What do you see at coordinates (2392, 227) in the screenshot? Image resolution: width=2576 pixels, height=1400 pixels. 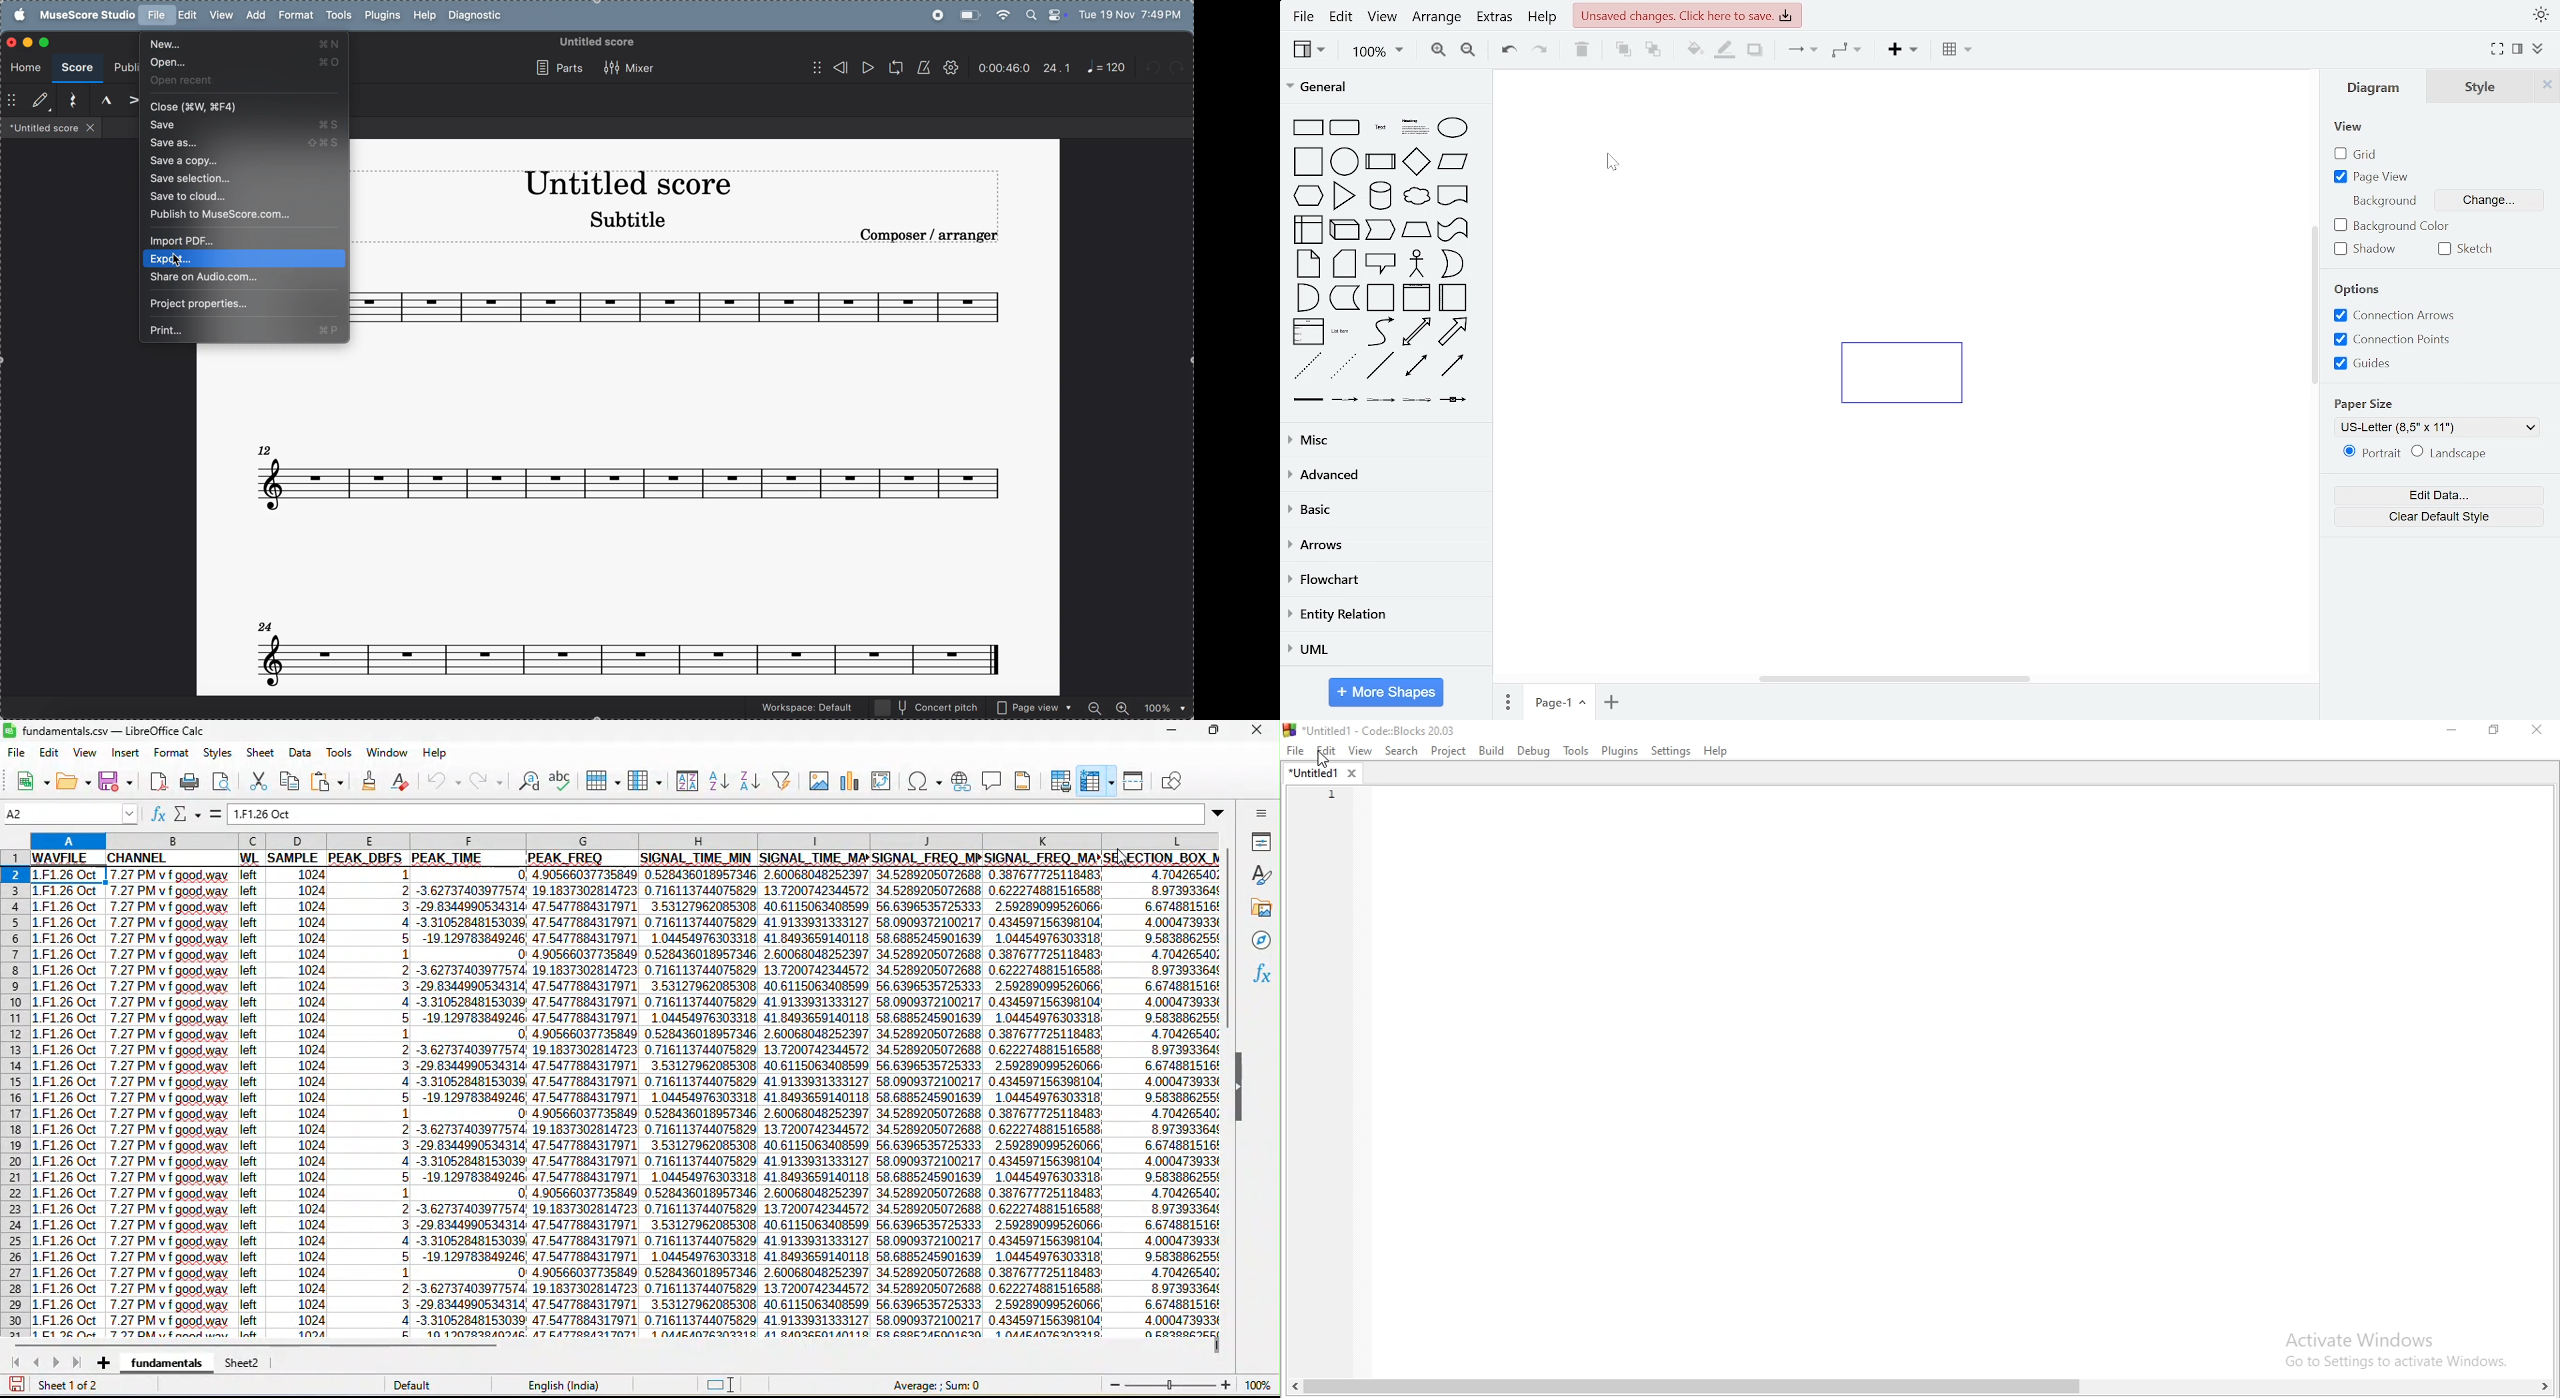 I see `background color` at bounding box center [2392, 227].